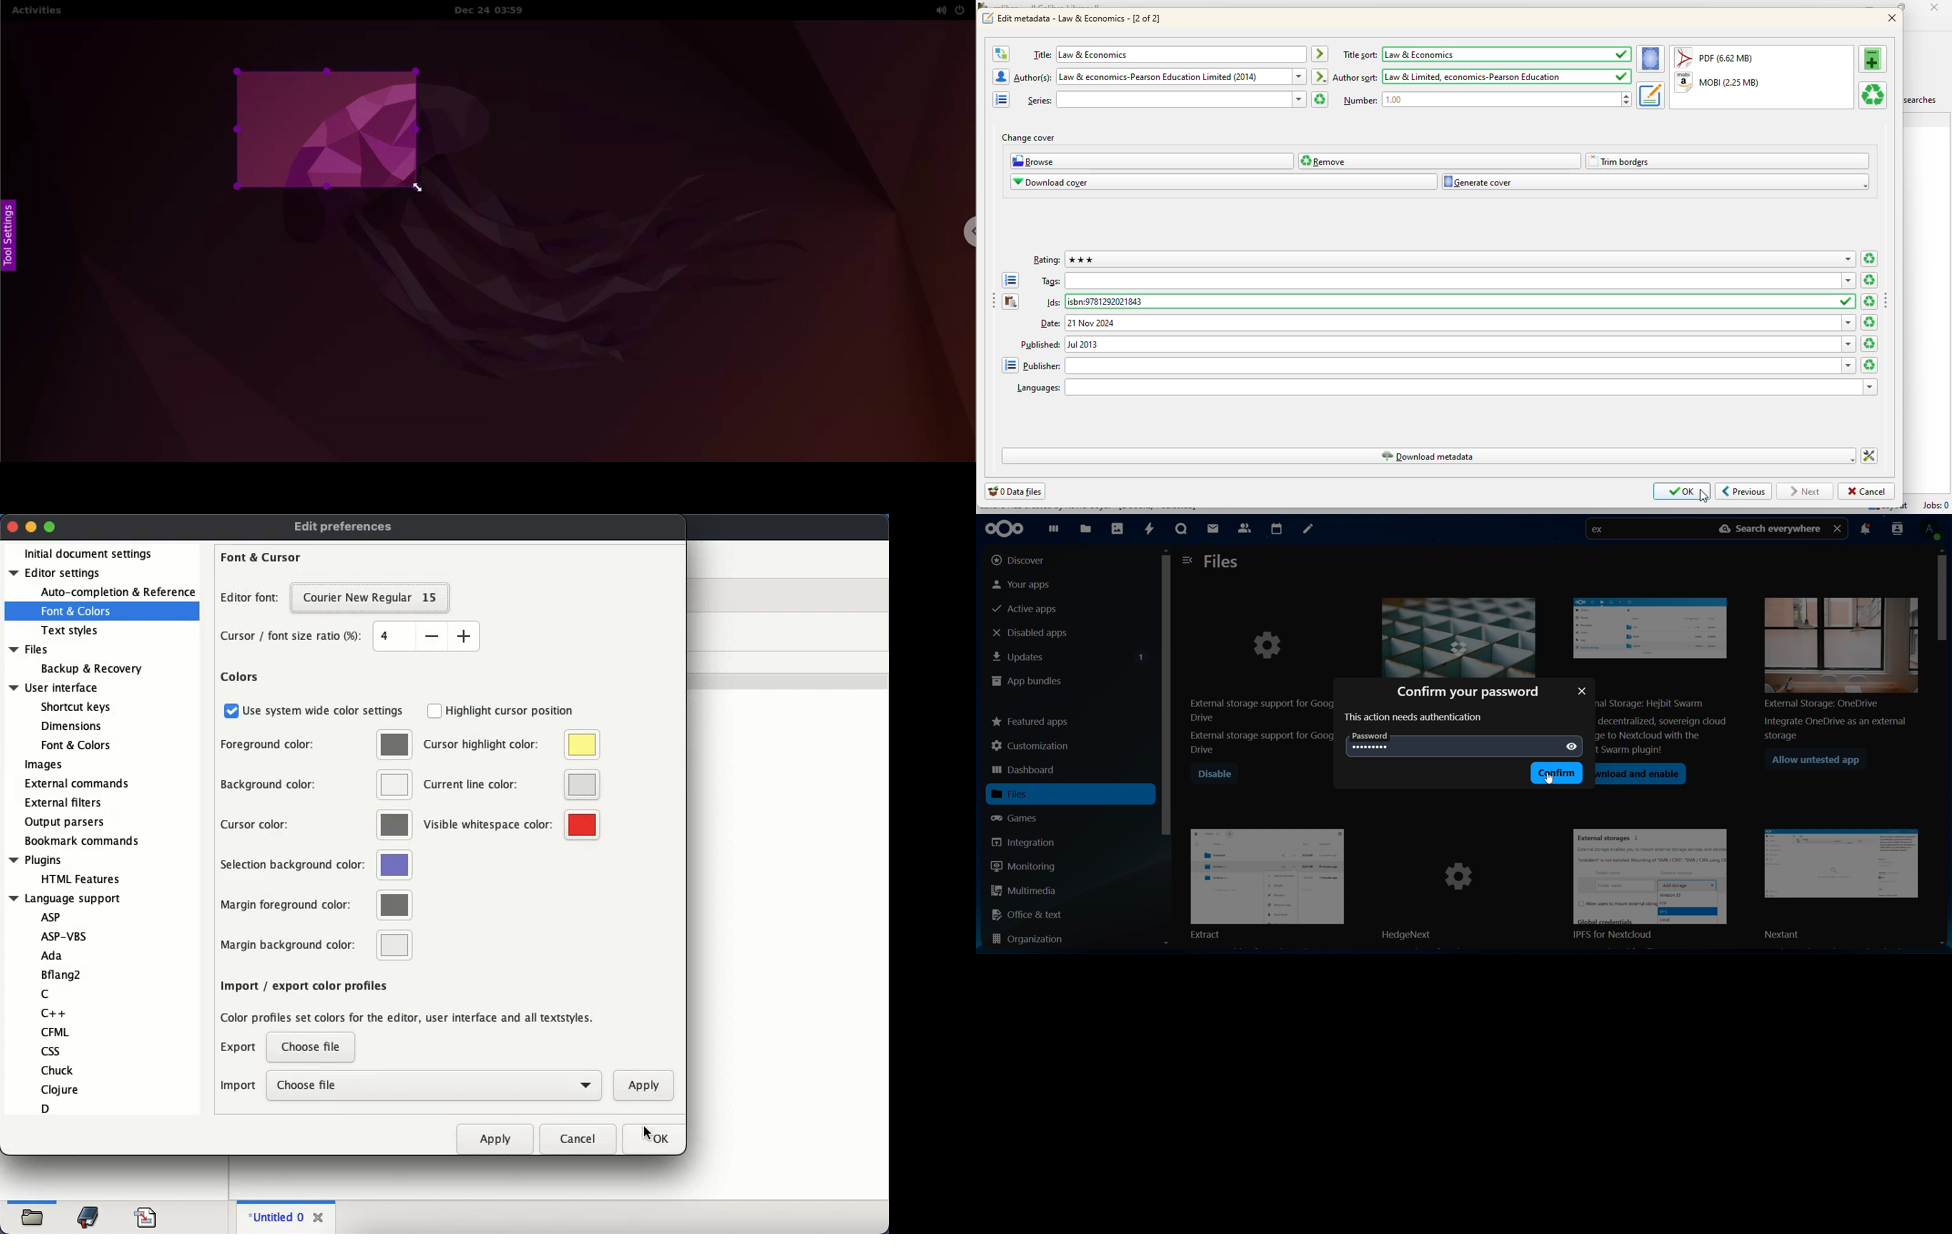  Describe the element at coordinates (1943, 746) in the screenshot. I see `scrollbar` at that location.